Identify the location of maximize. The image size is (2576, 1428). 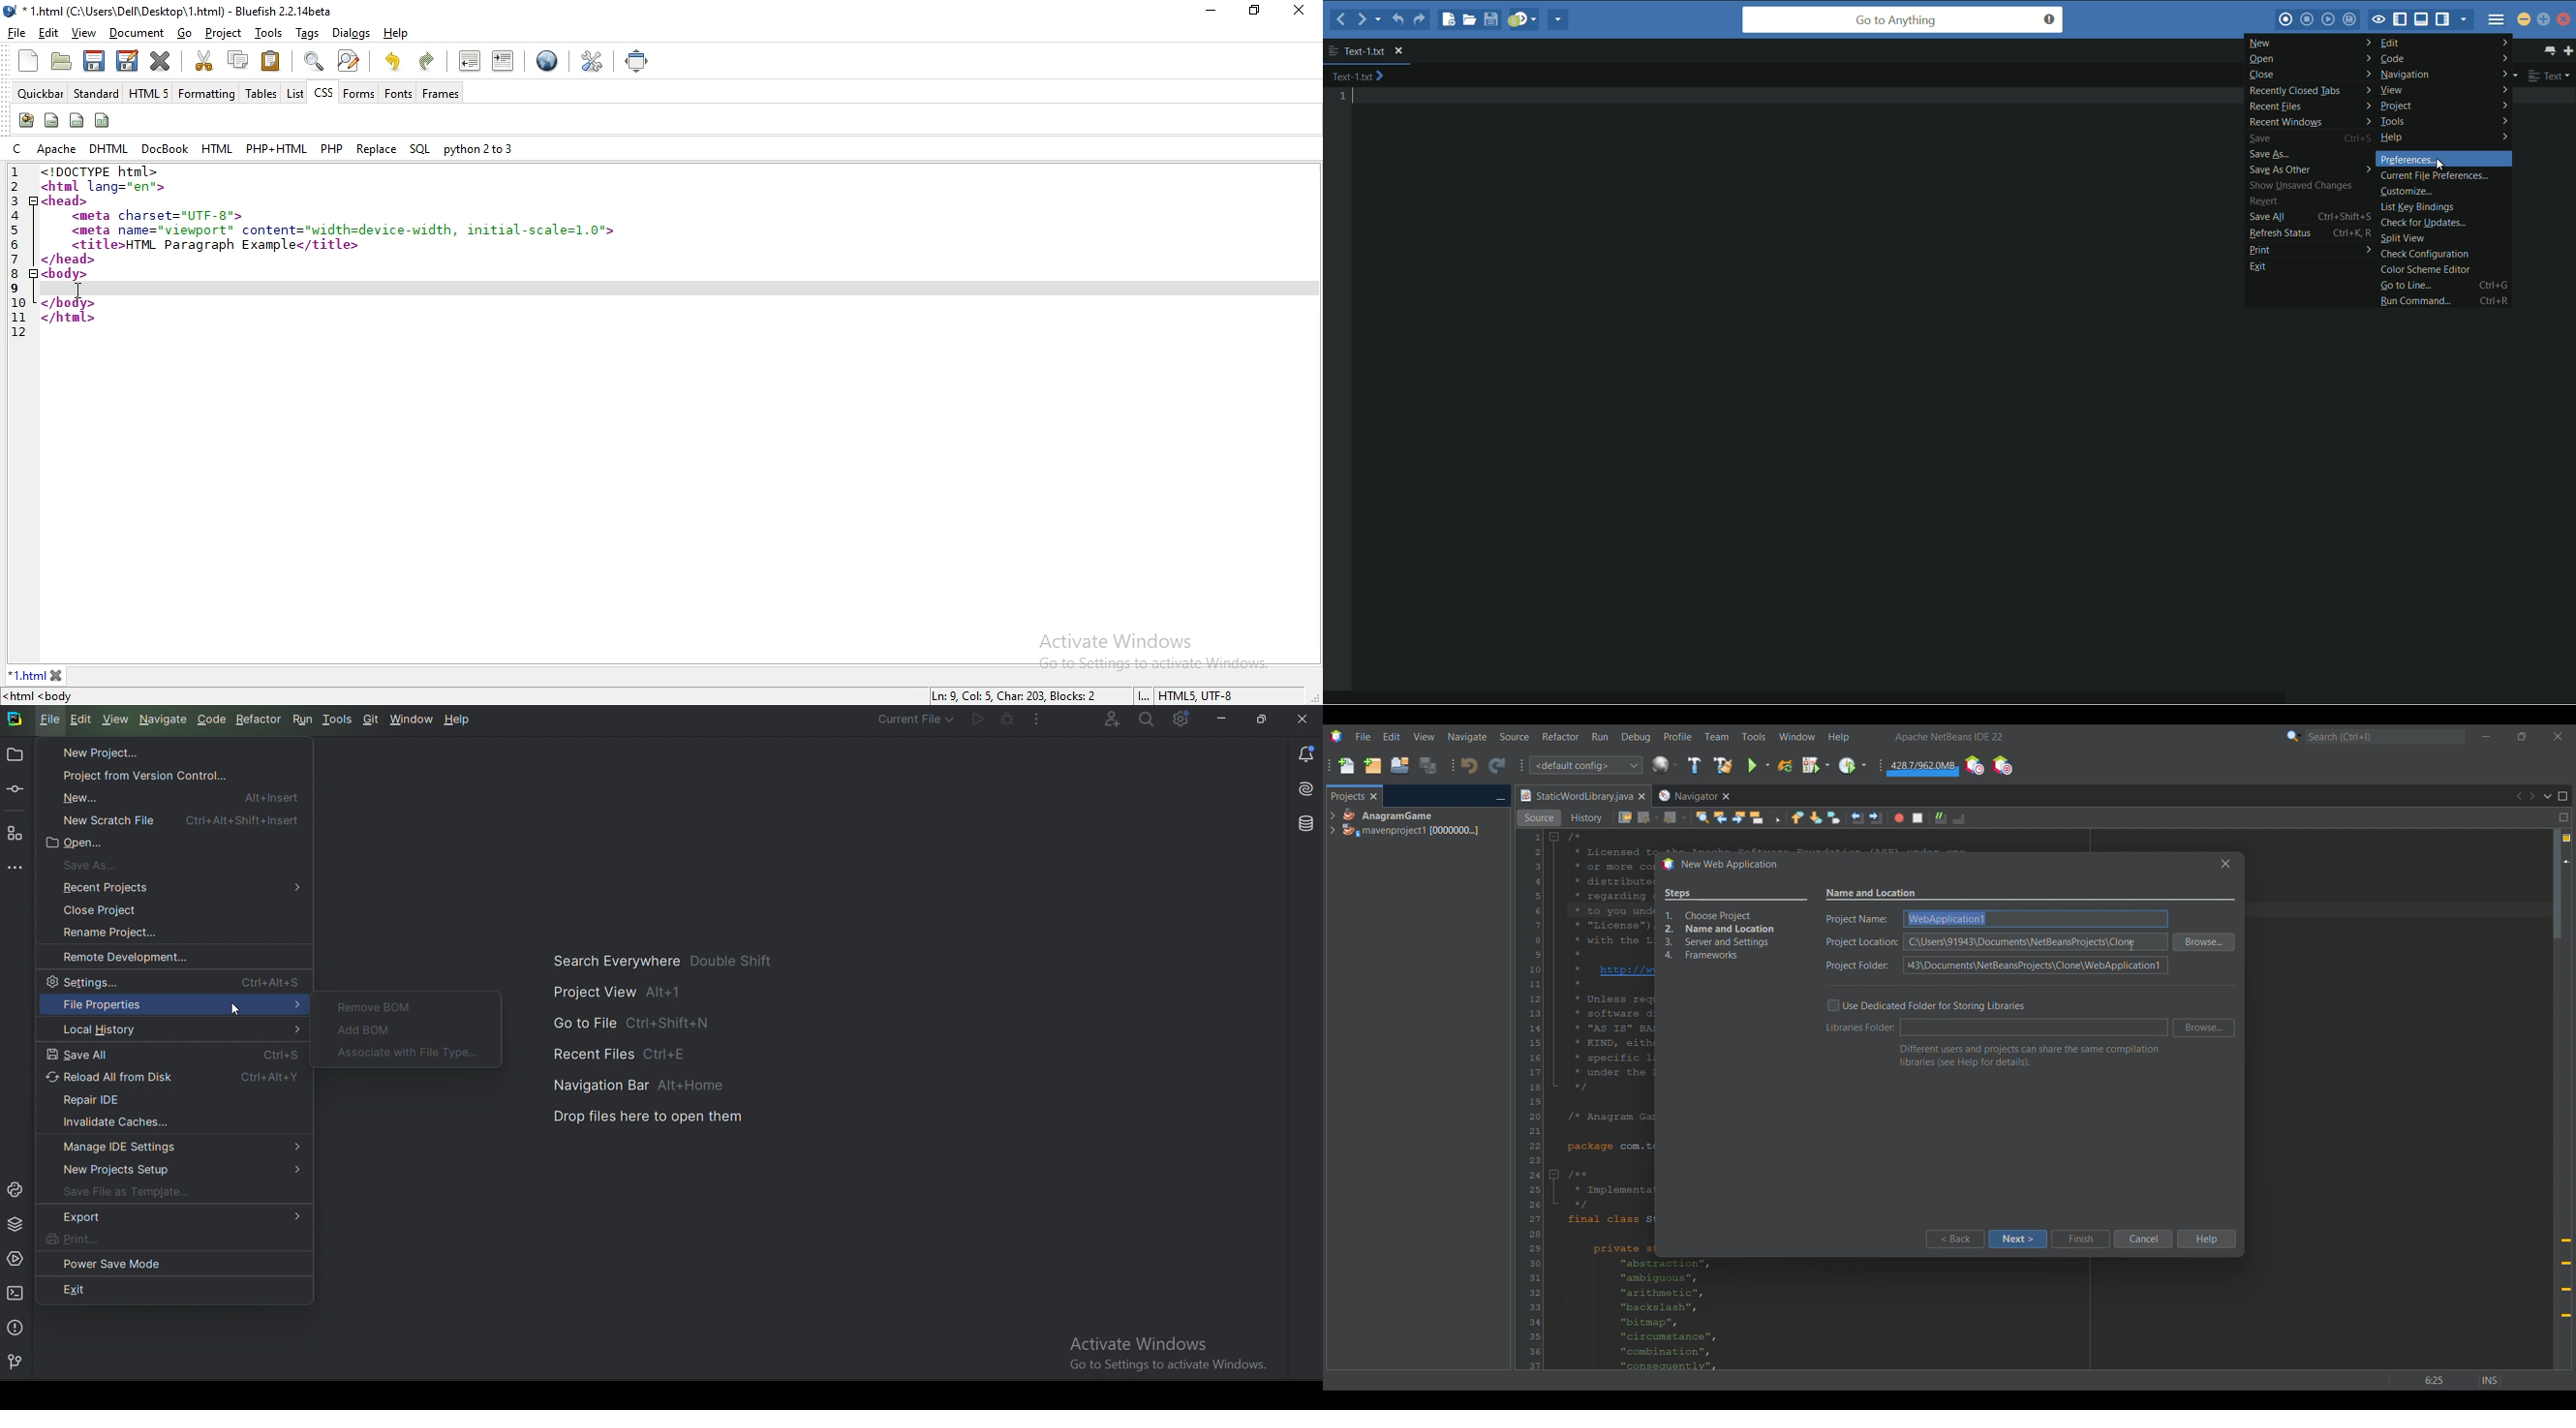
(2544, 19).